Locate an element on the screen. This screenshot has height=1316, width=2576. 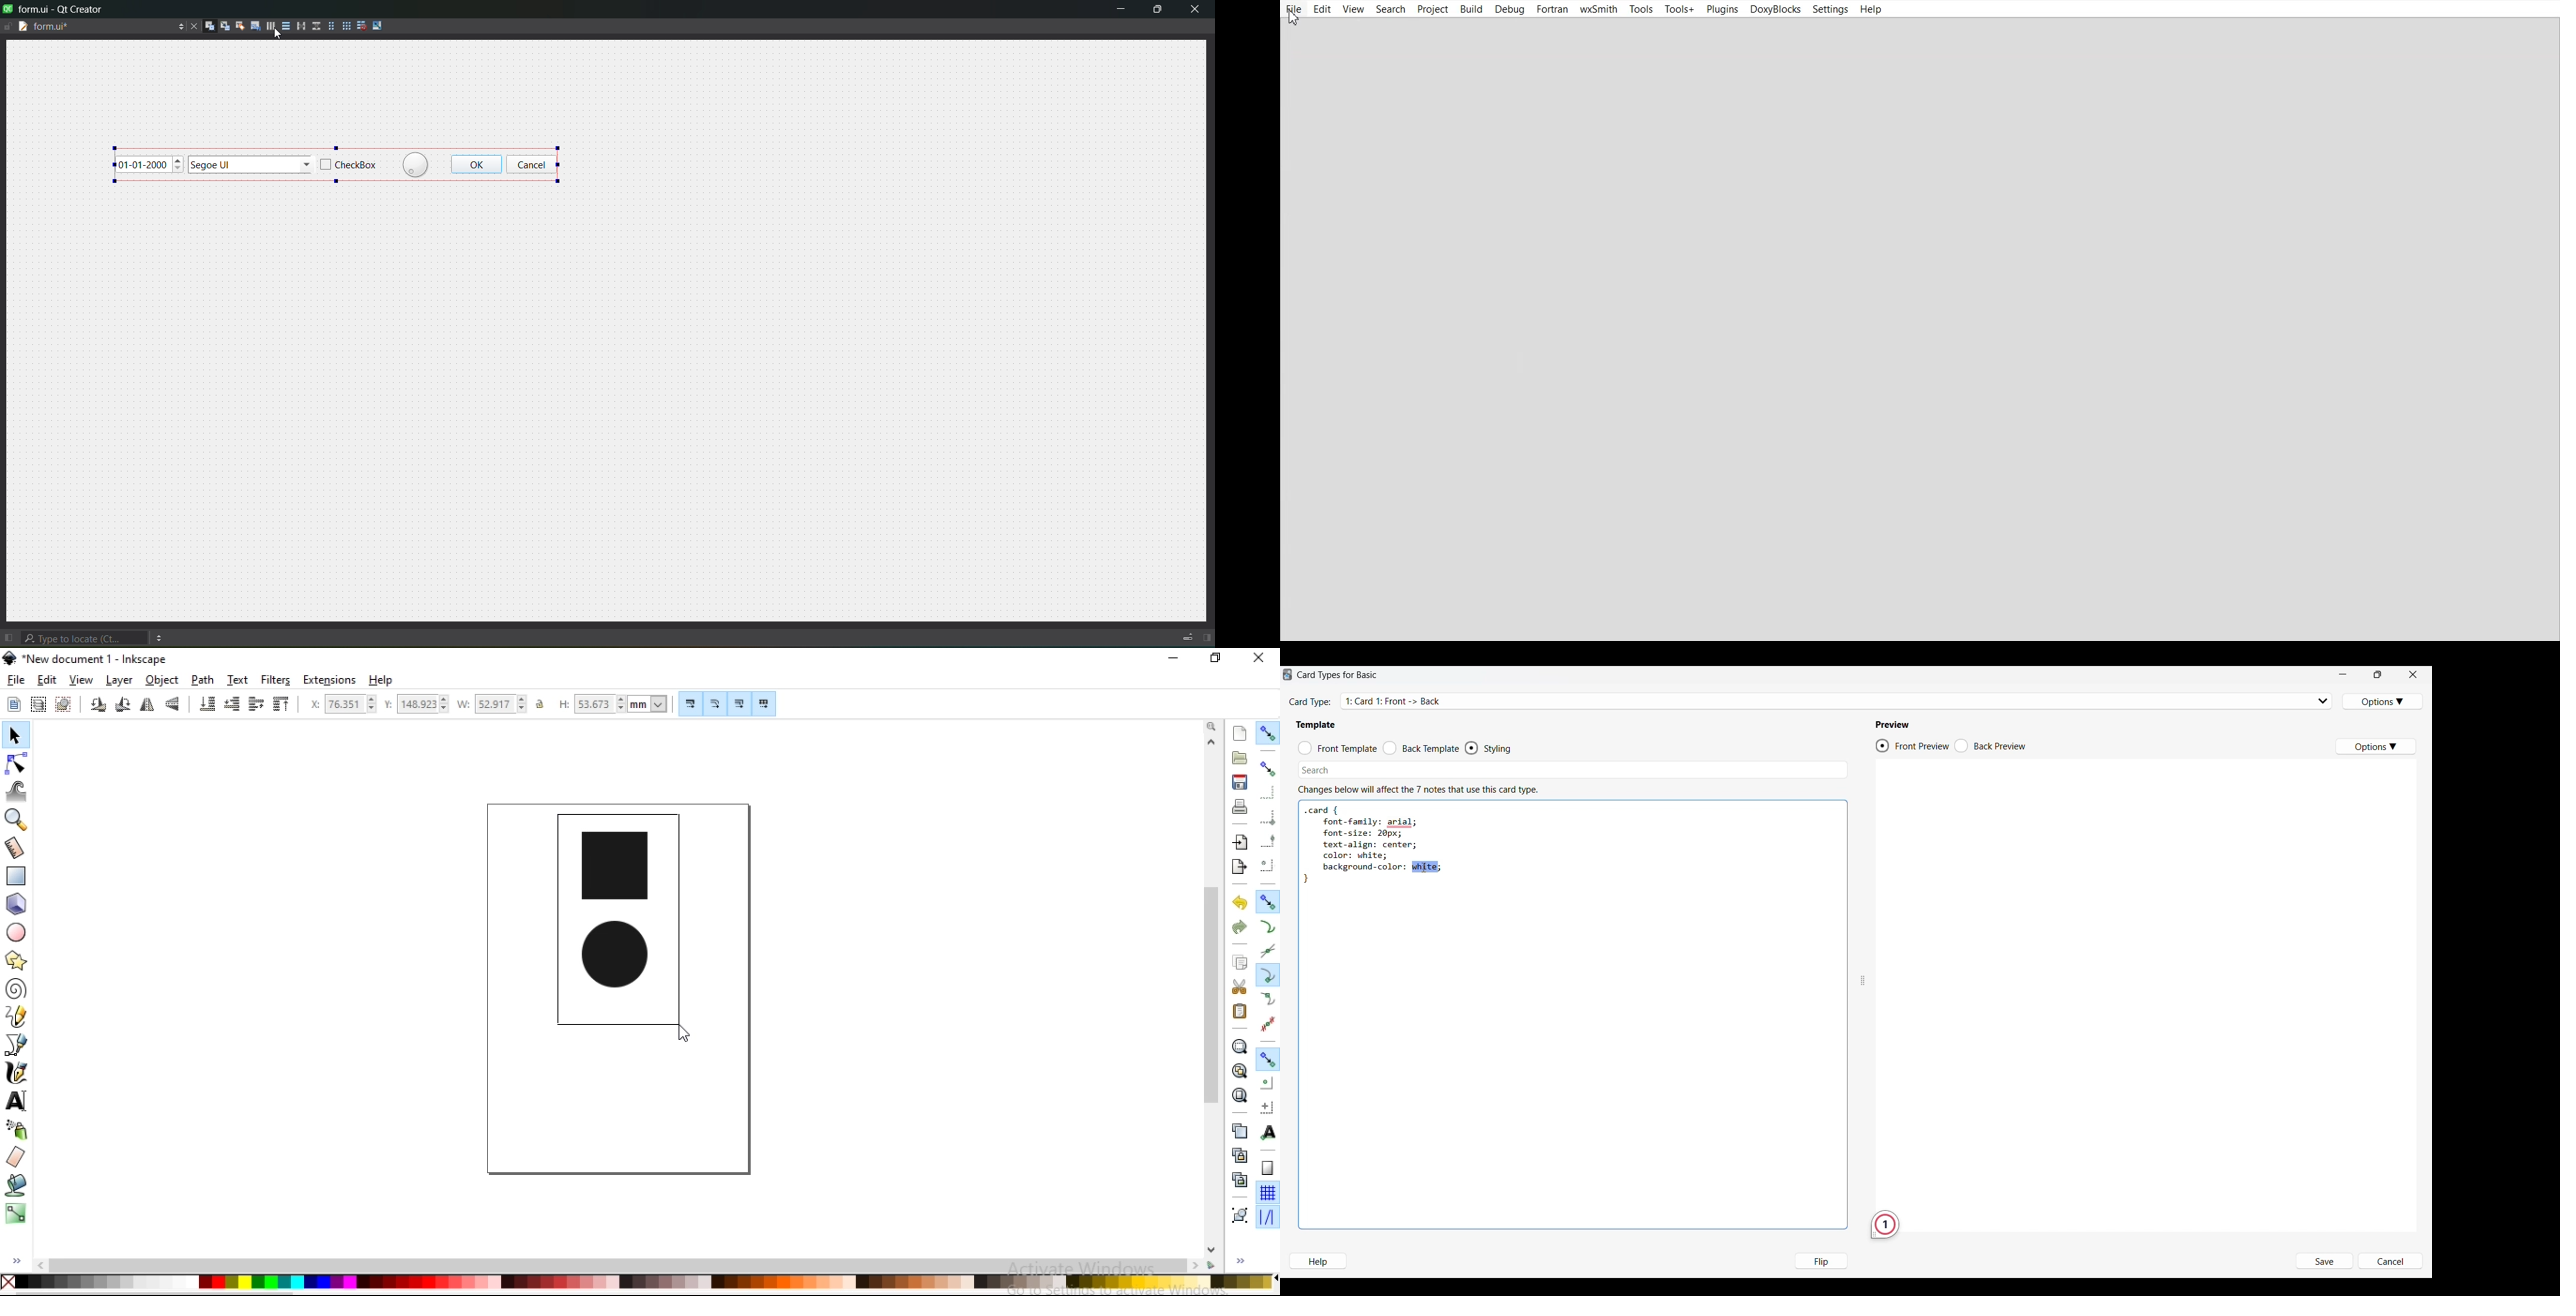
create rectangles and squares is located at coordinates (16, 876).